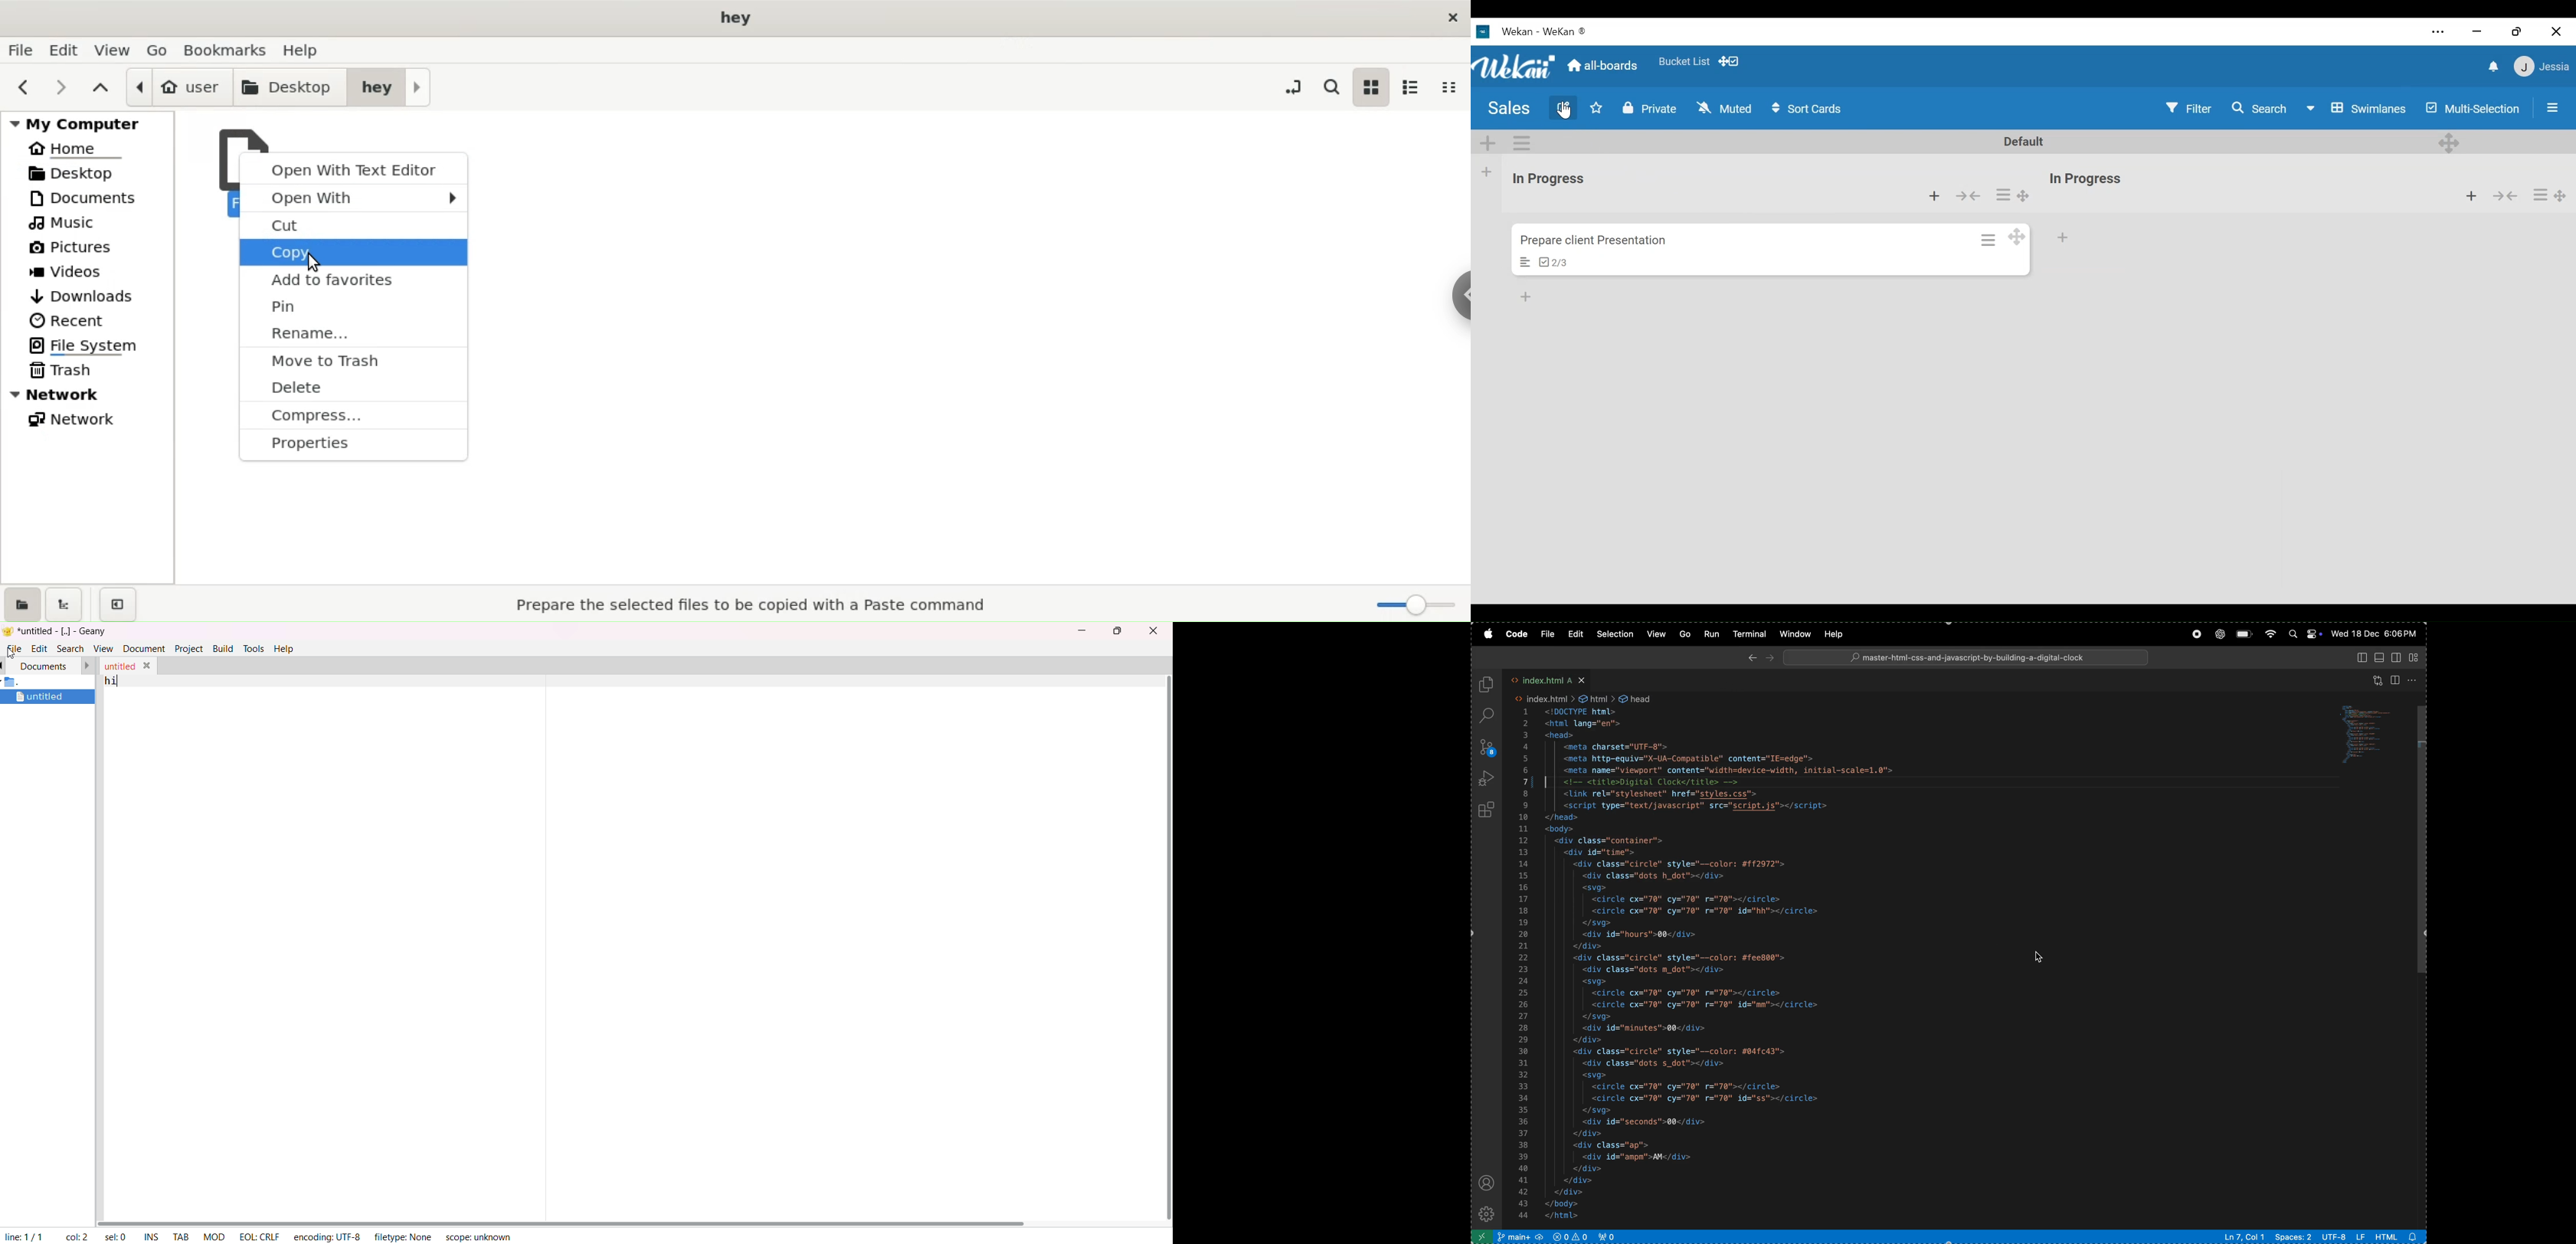 The image size is (2576, 1260). Describe the element at coordinates (215, 1236) in the screenshot. I see `mod` at that location.